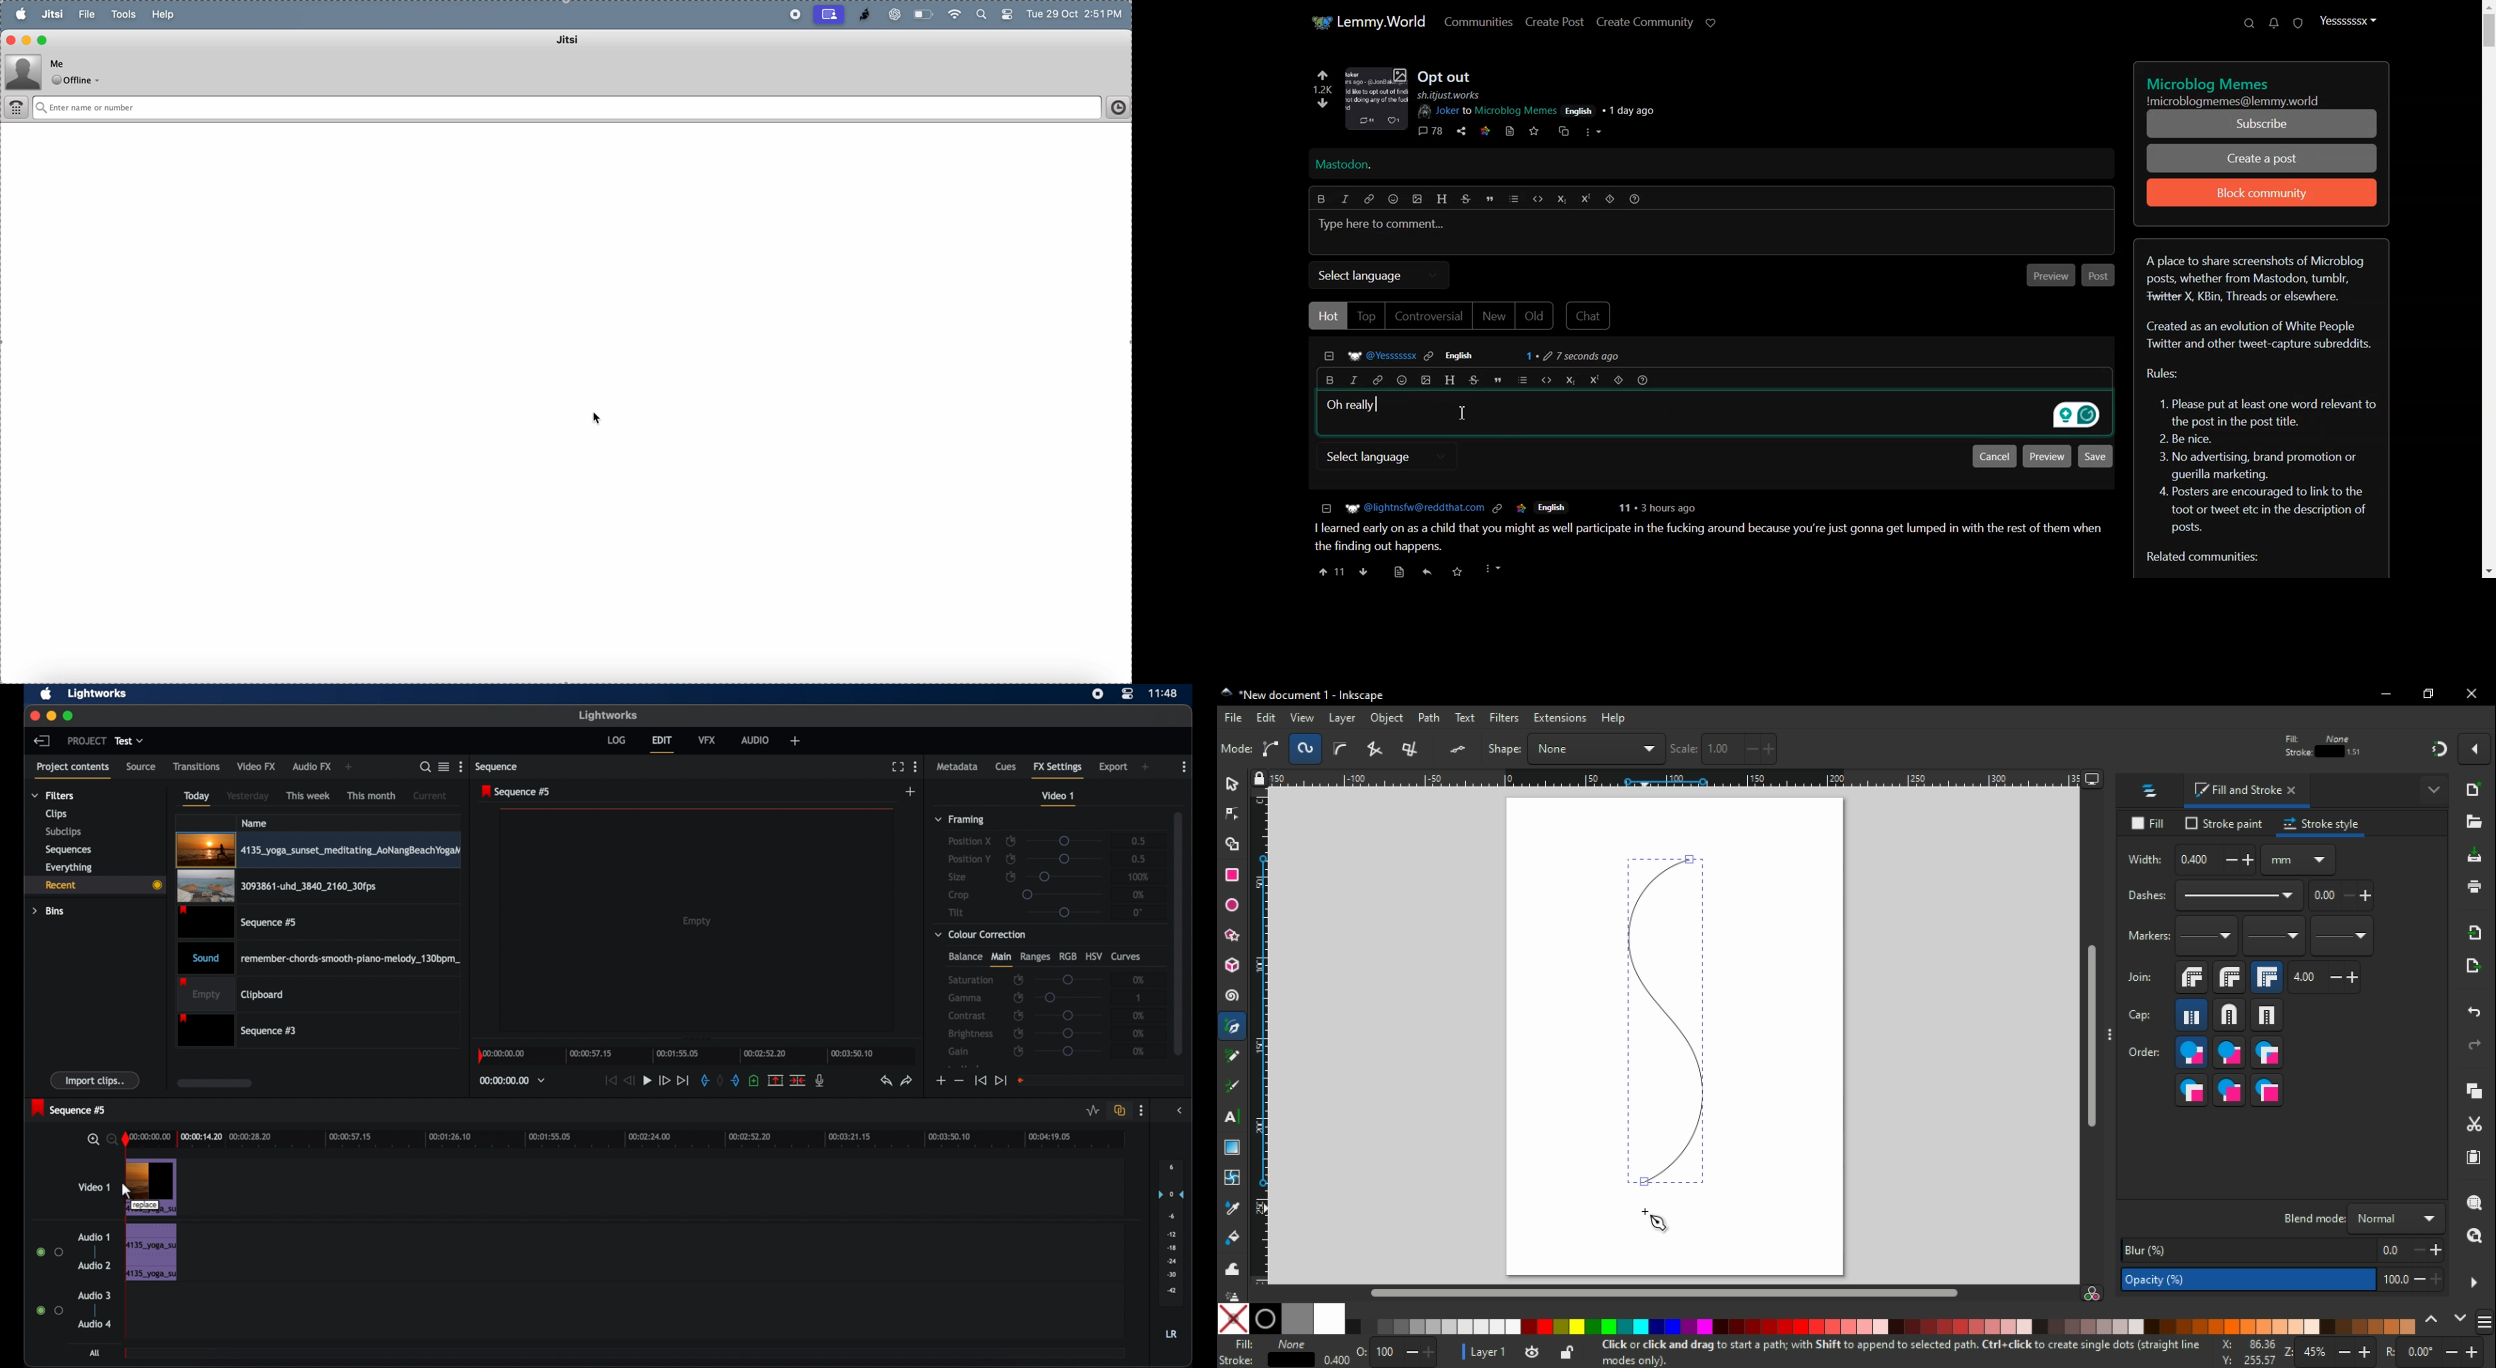  I want to click on sequence 3, so click(237, 1030).